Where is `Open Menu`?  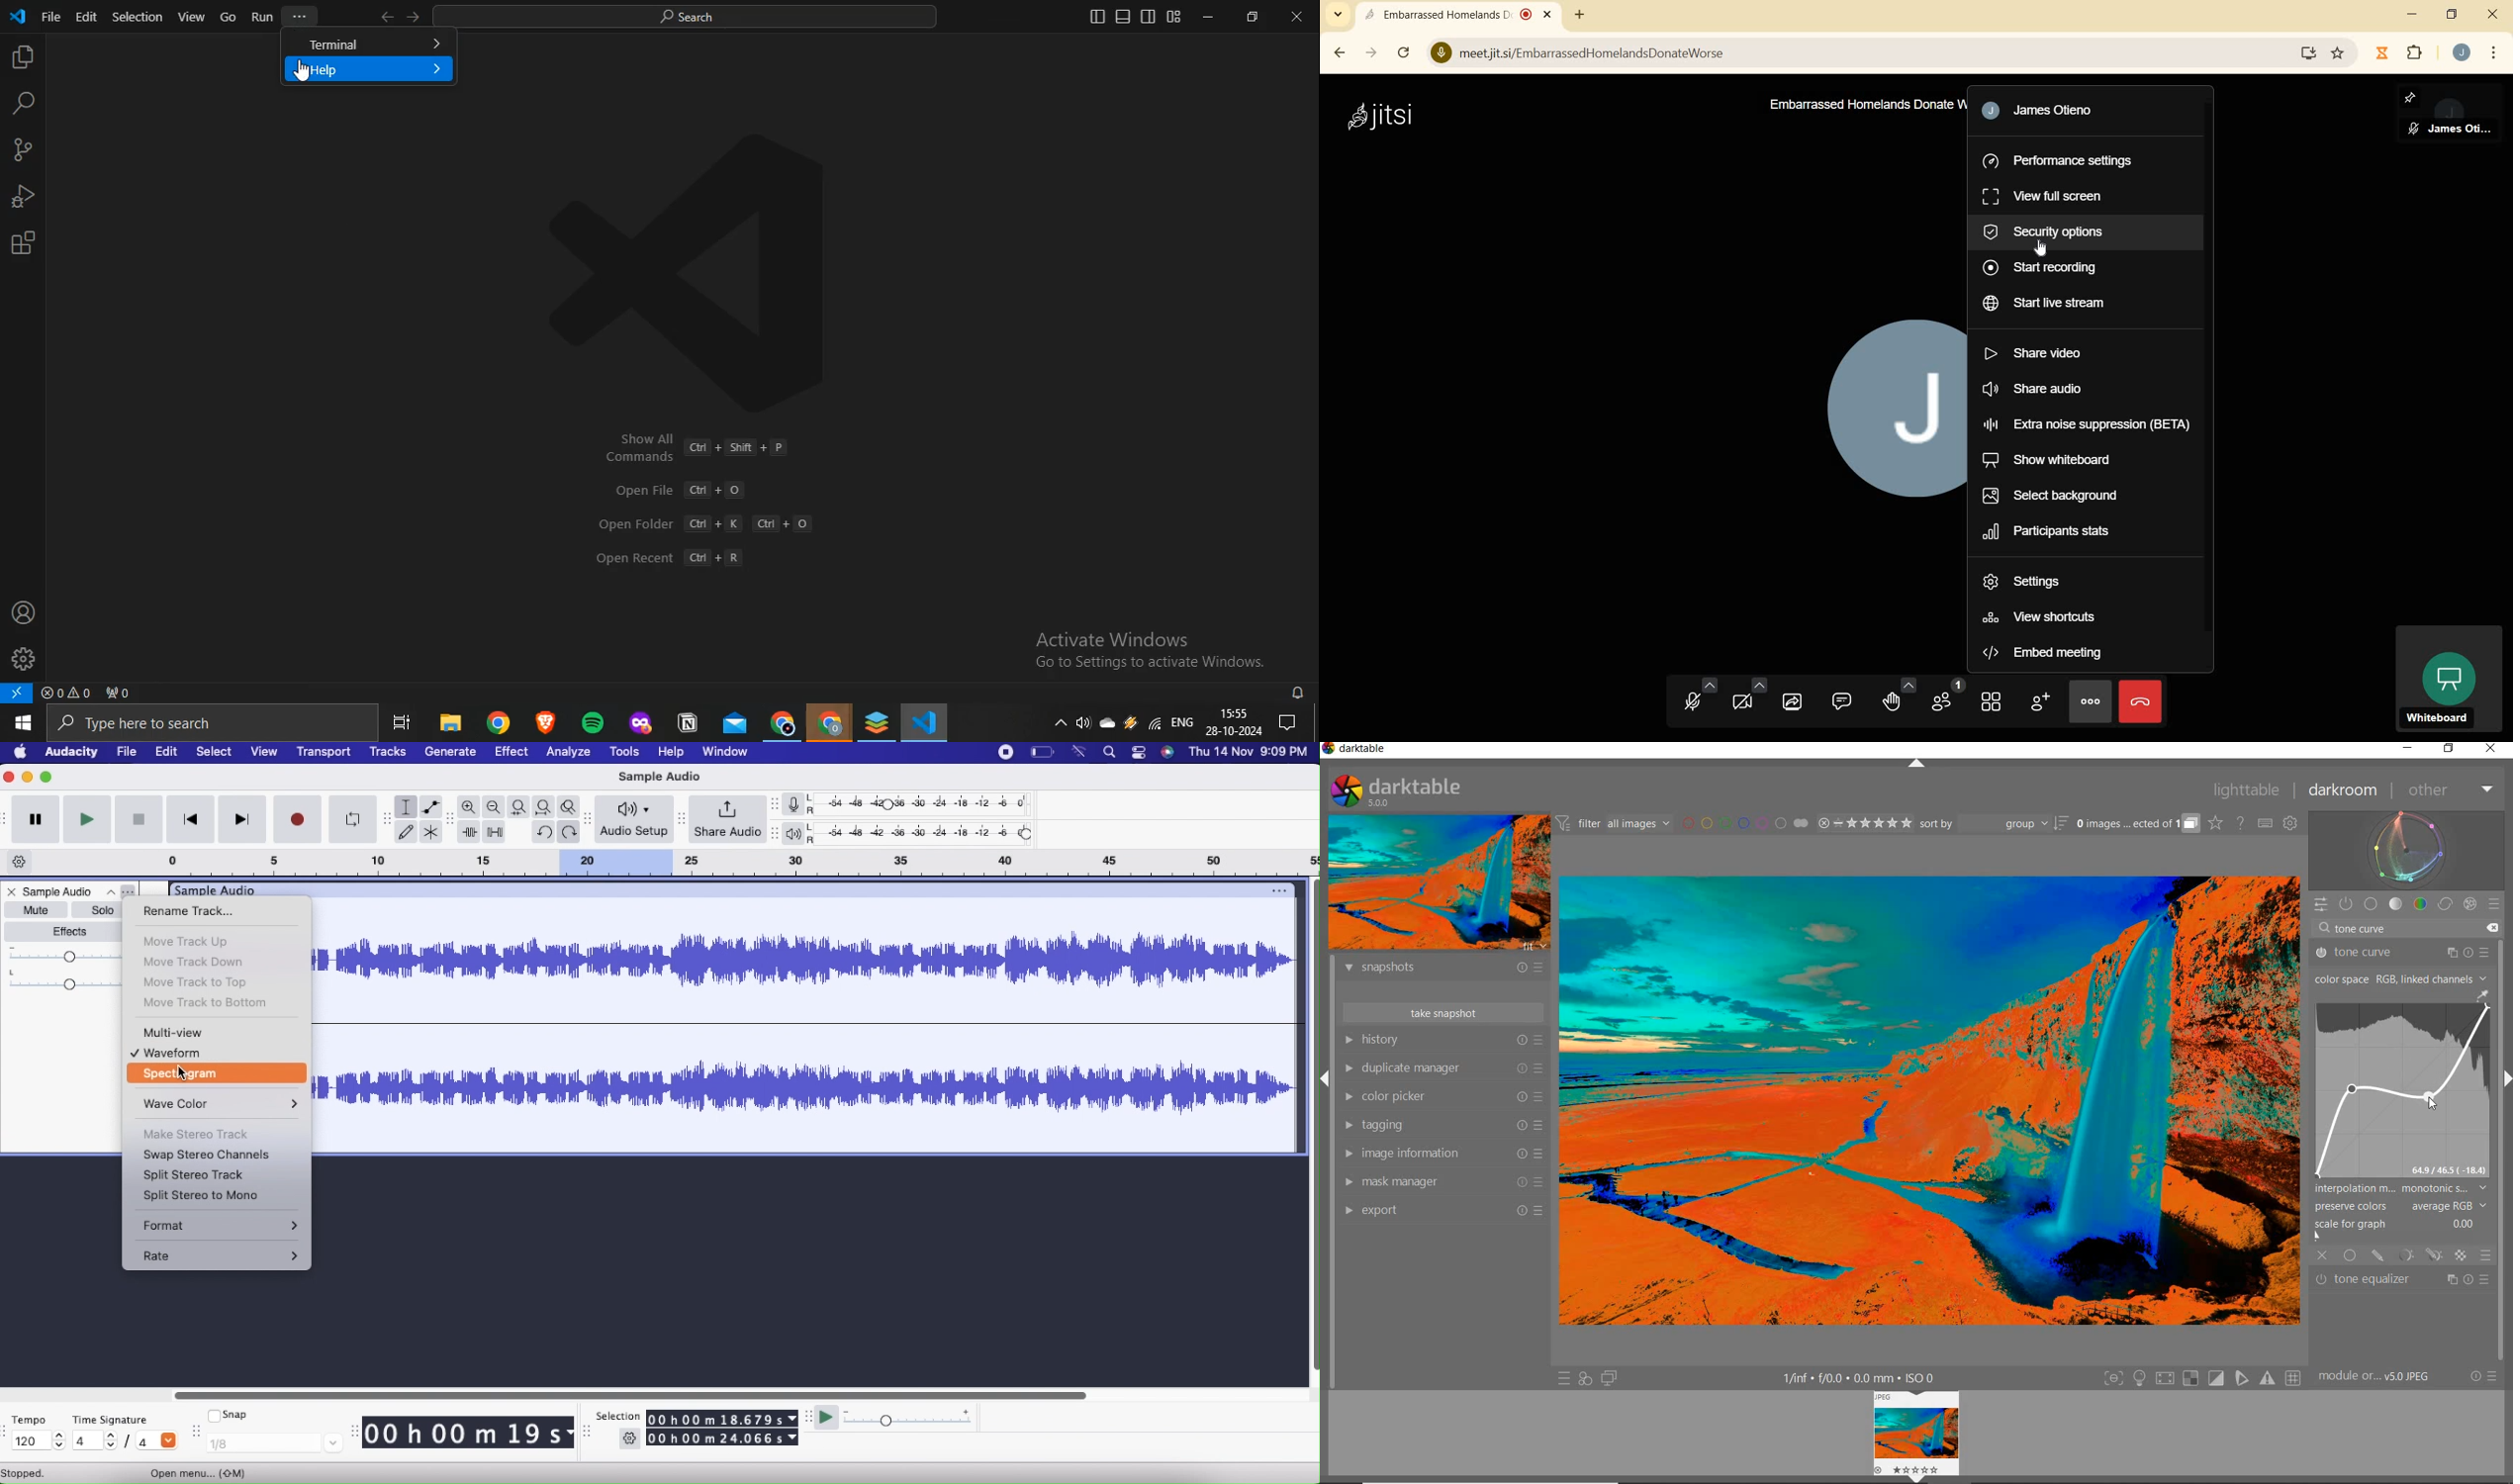 Open Menu is located at coordinates (205, 1472).